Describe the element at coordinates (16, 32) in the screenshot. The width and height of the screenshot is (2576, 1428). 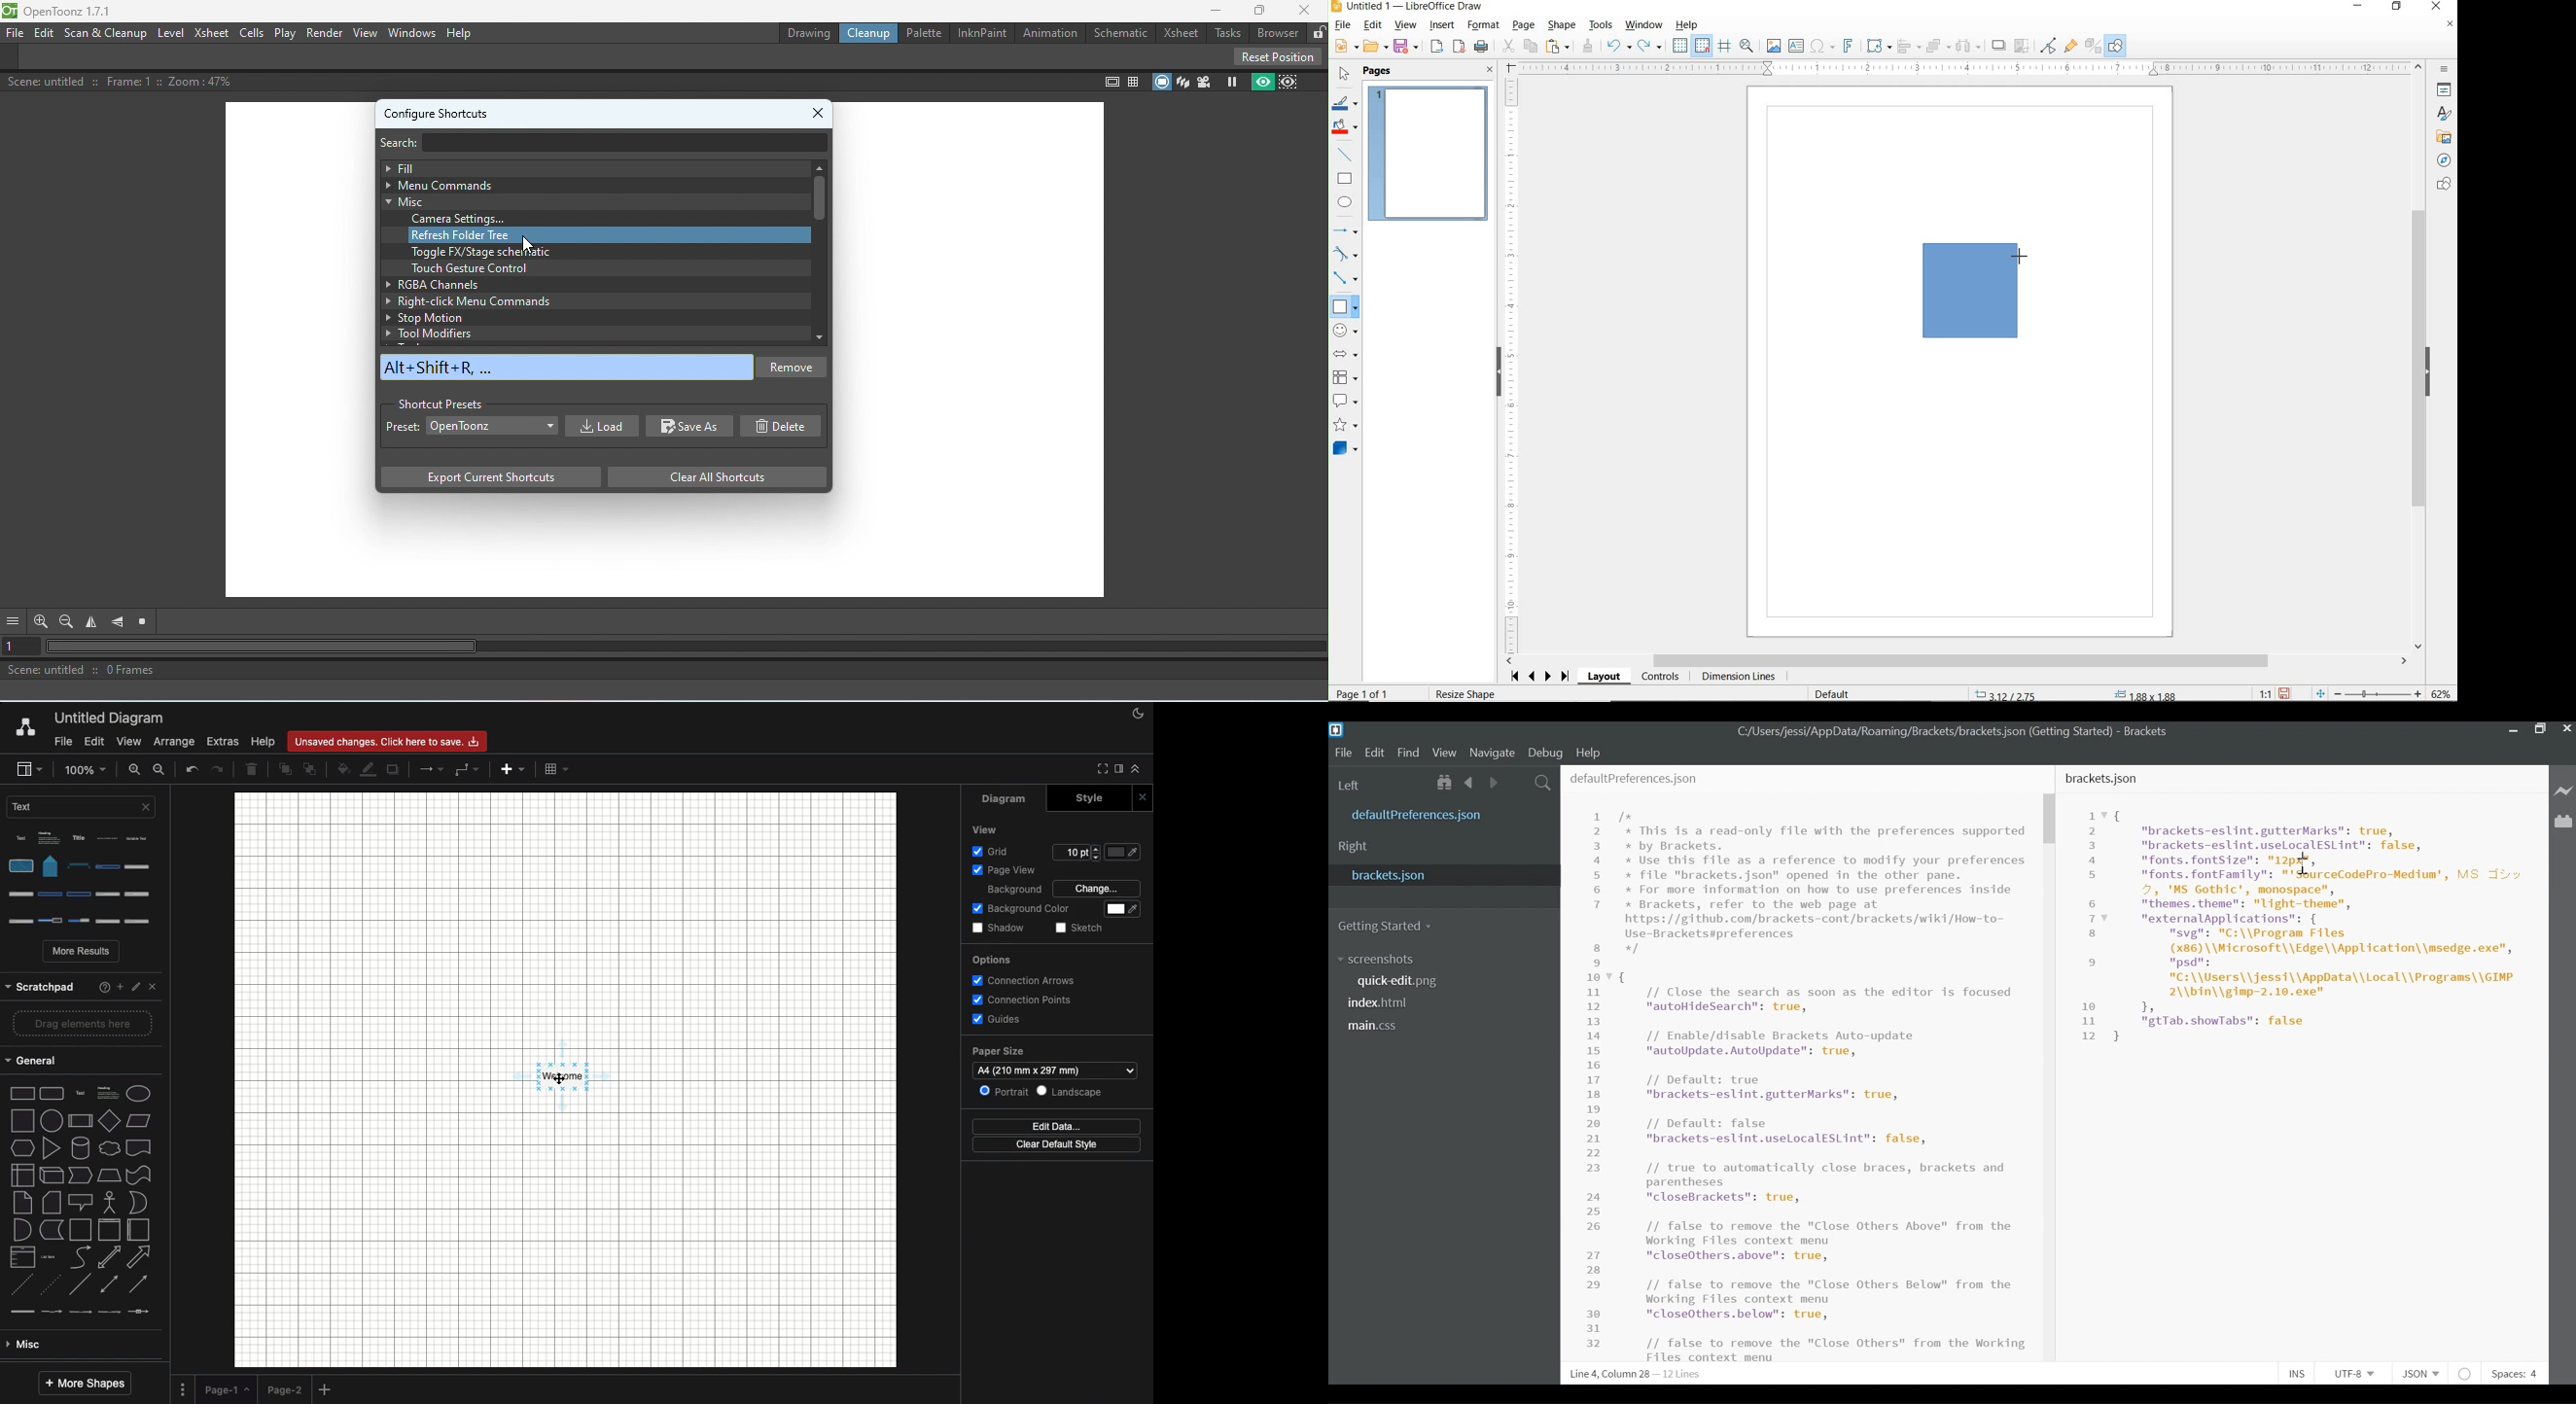
I see `File` at that location.